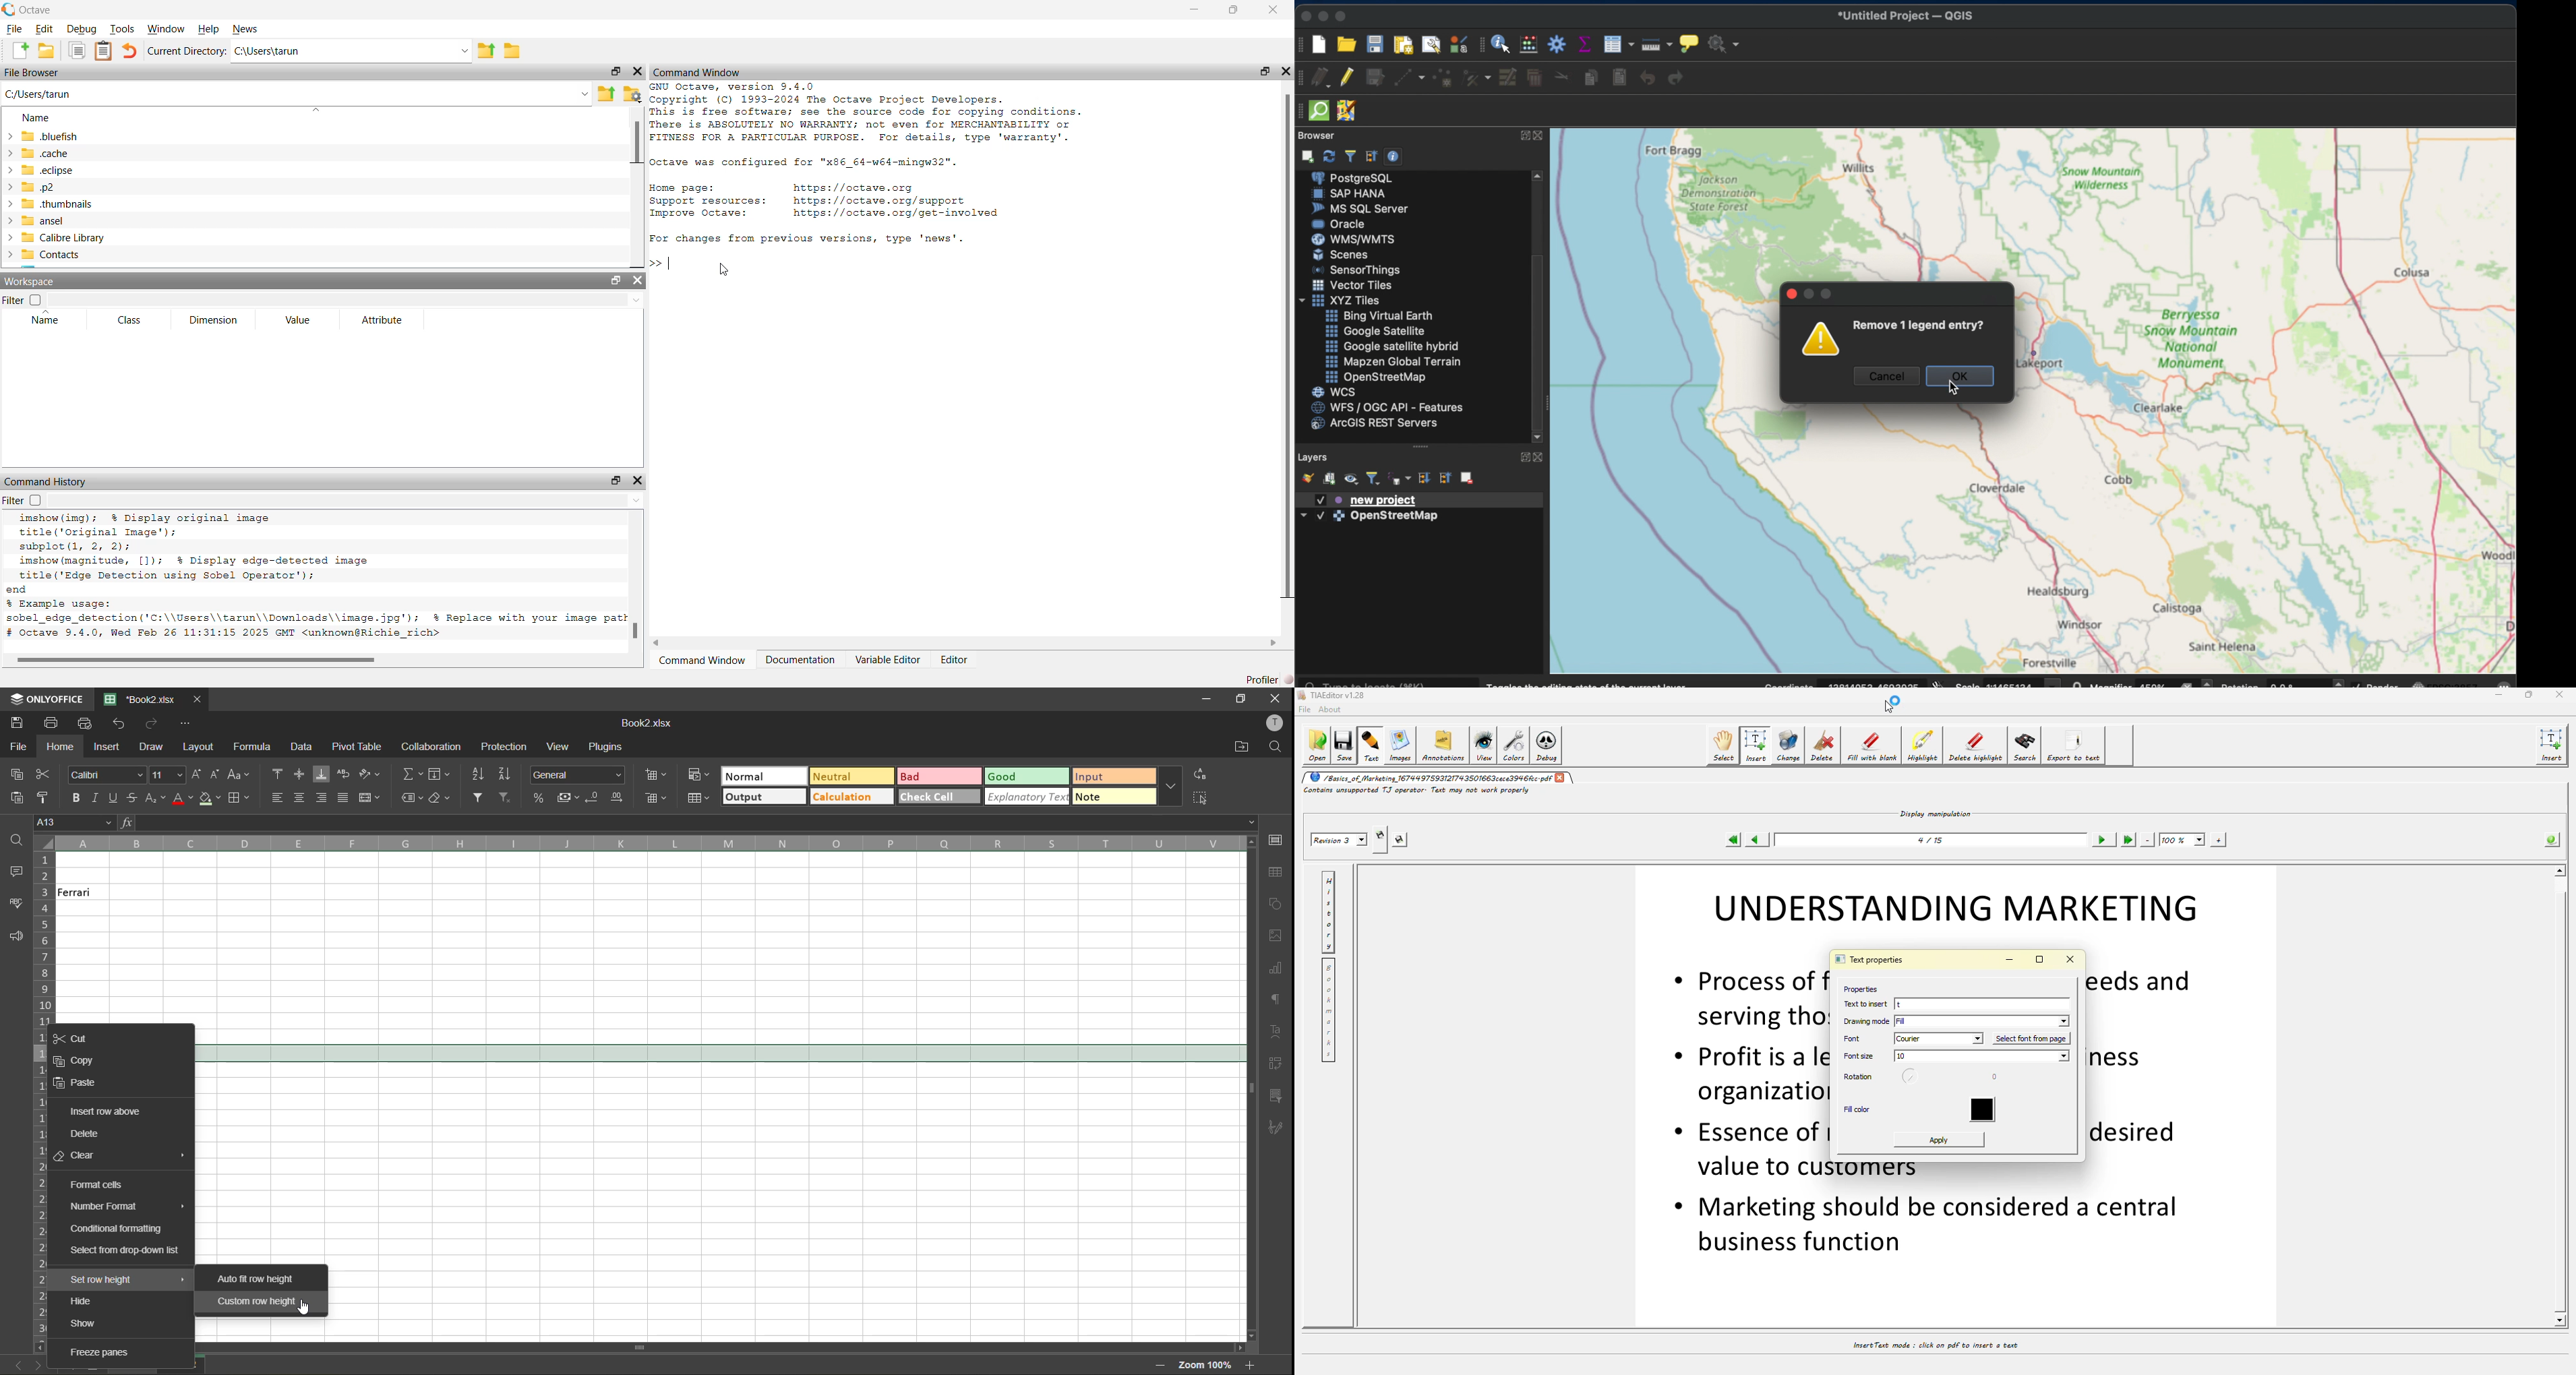 The height and width of the screenshot is (1400, 2576). What do you see at coordinates (1350, 239) in the screenshot?
I see `wms/wmts` at bounding box center [1350, 239].